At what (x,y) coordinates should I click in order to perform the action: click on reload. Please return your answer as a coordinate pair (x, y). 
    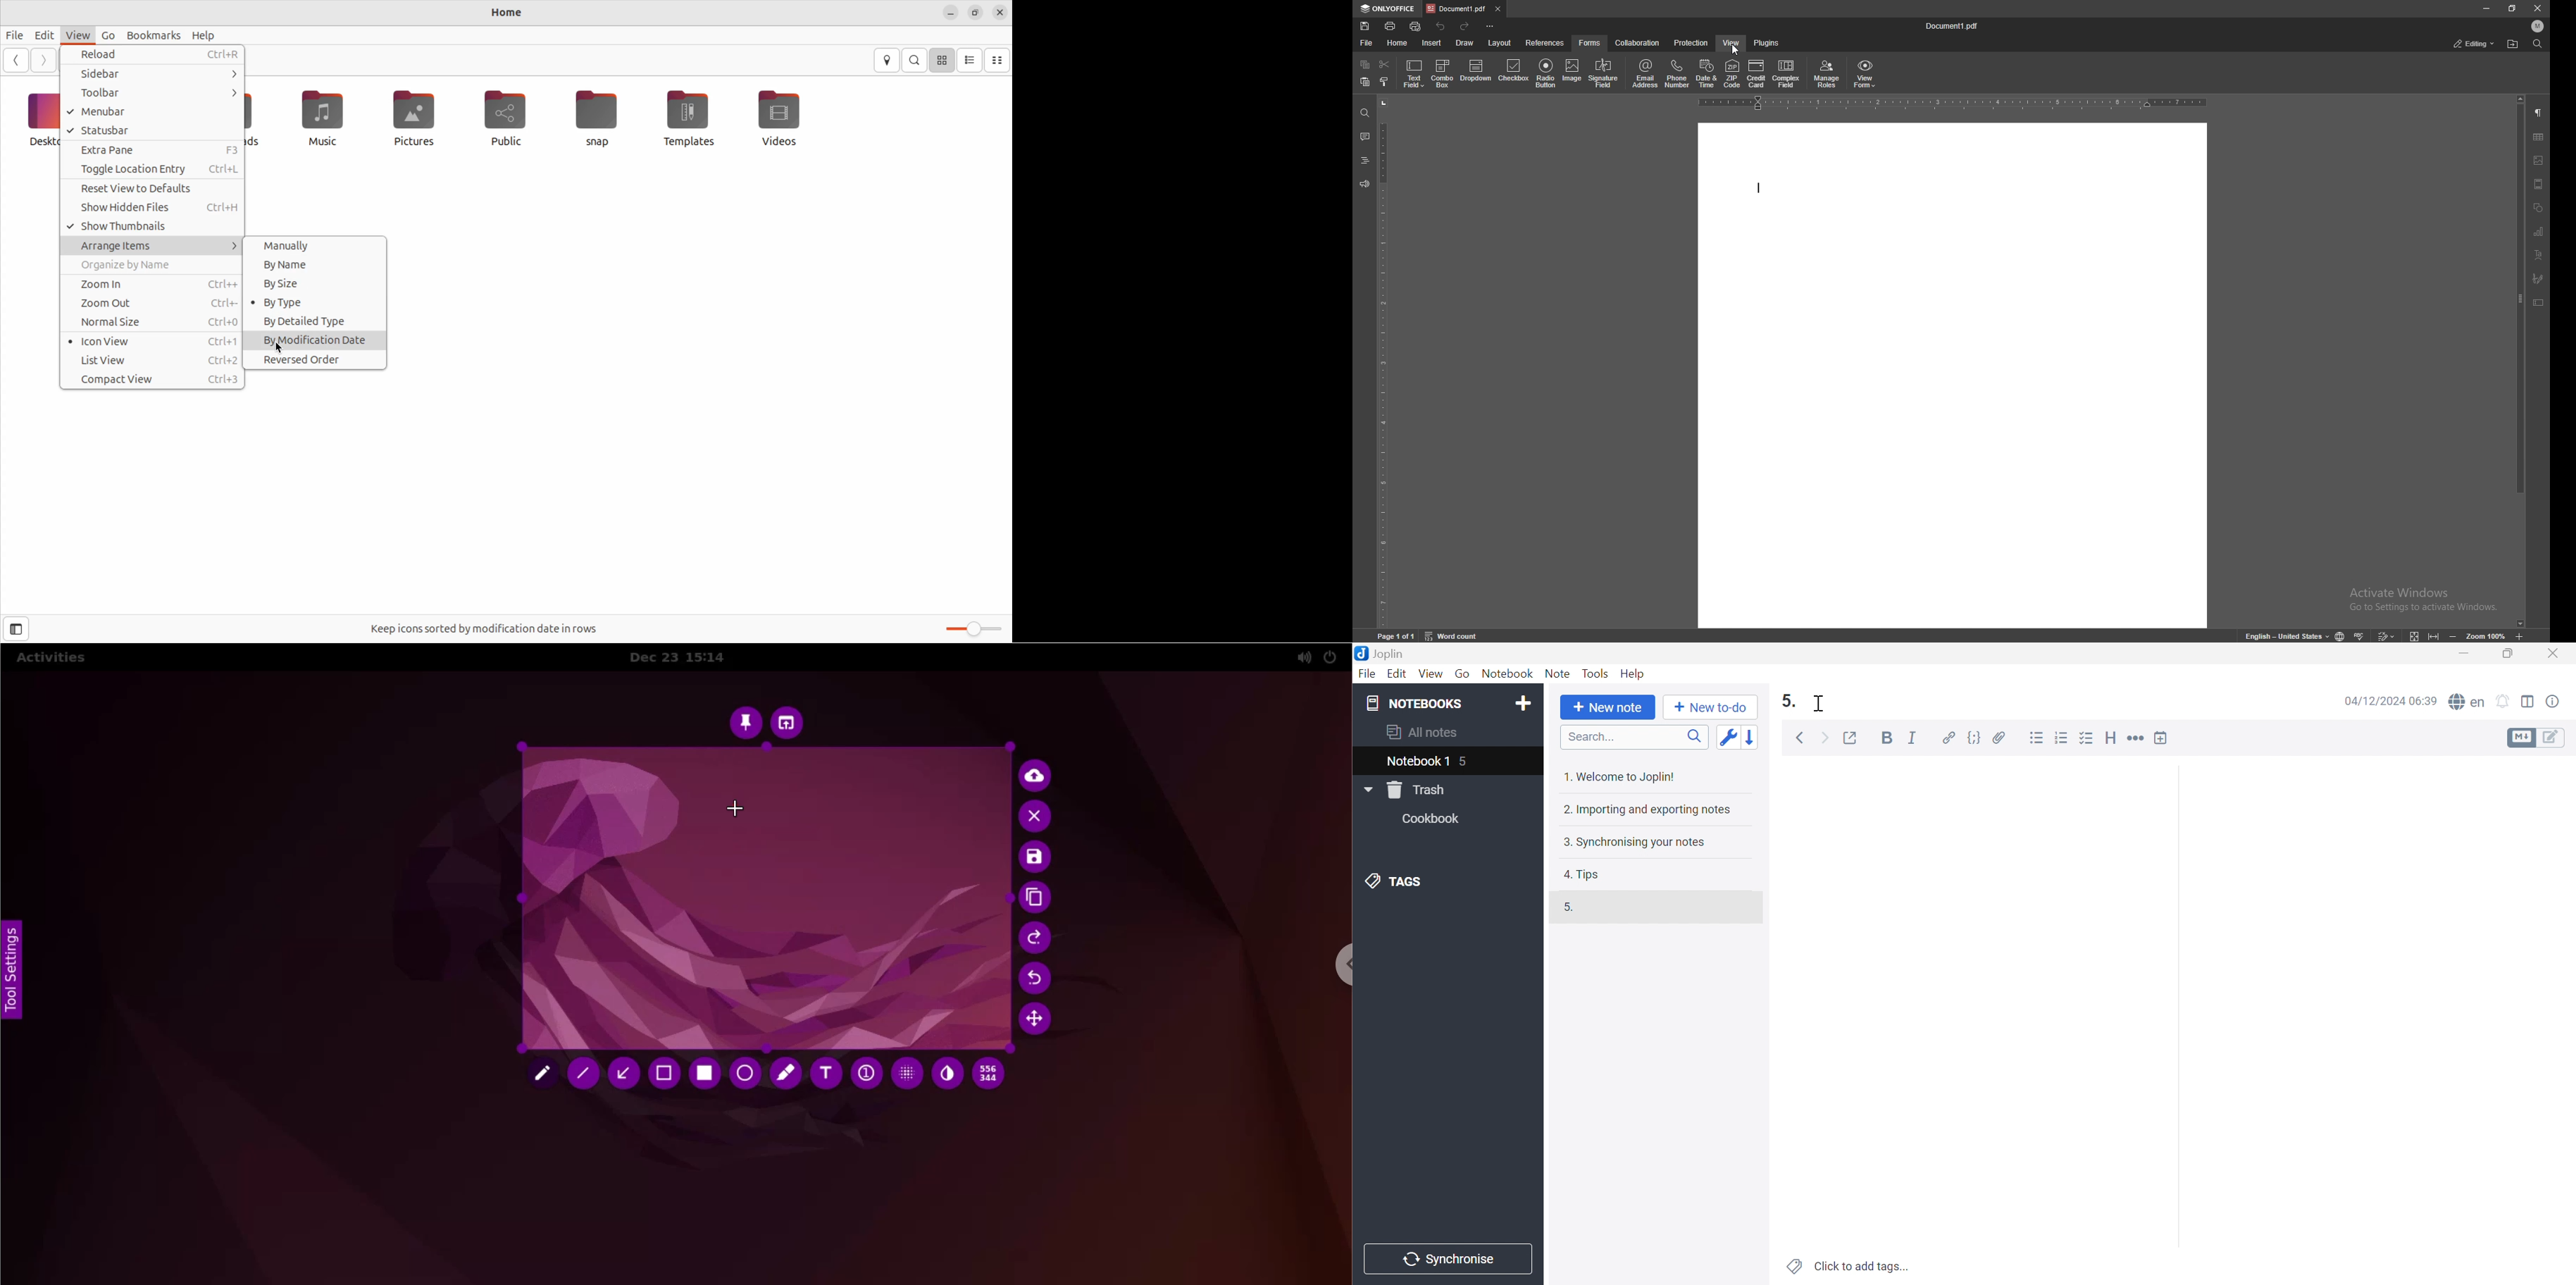
    Looking at the image, I should click on (155, 55).